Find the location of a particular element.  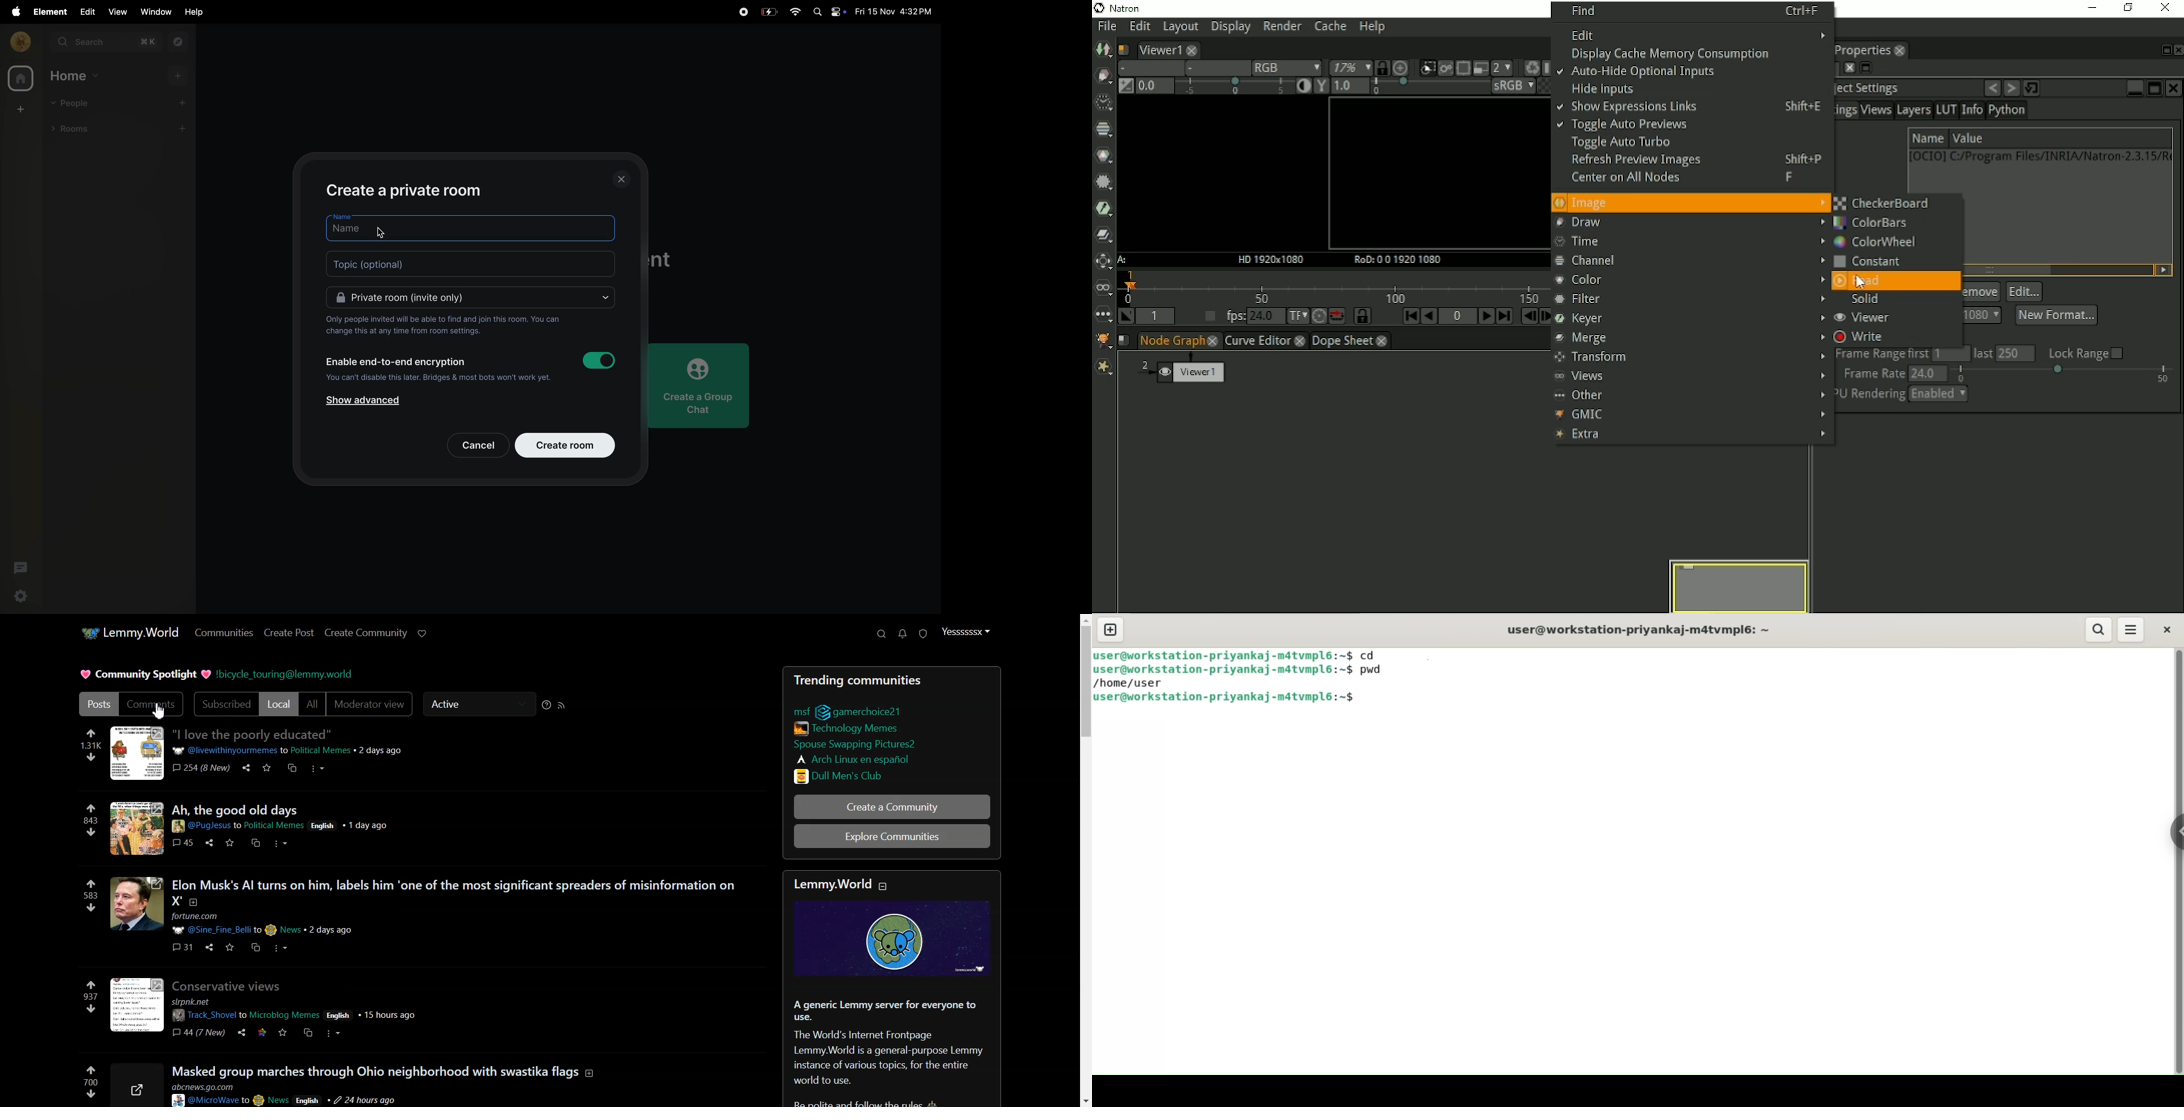

home is located at coordinates (75, 76).